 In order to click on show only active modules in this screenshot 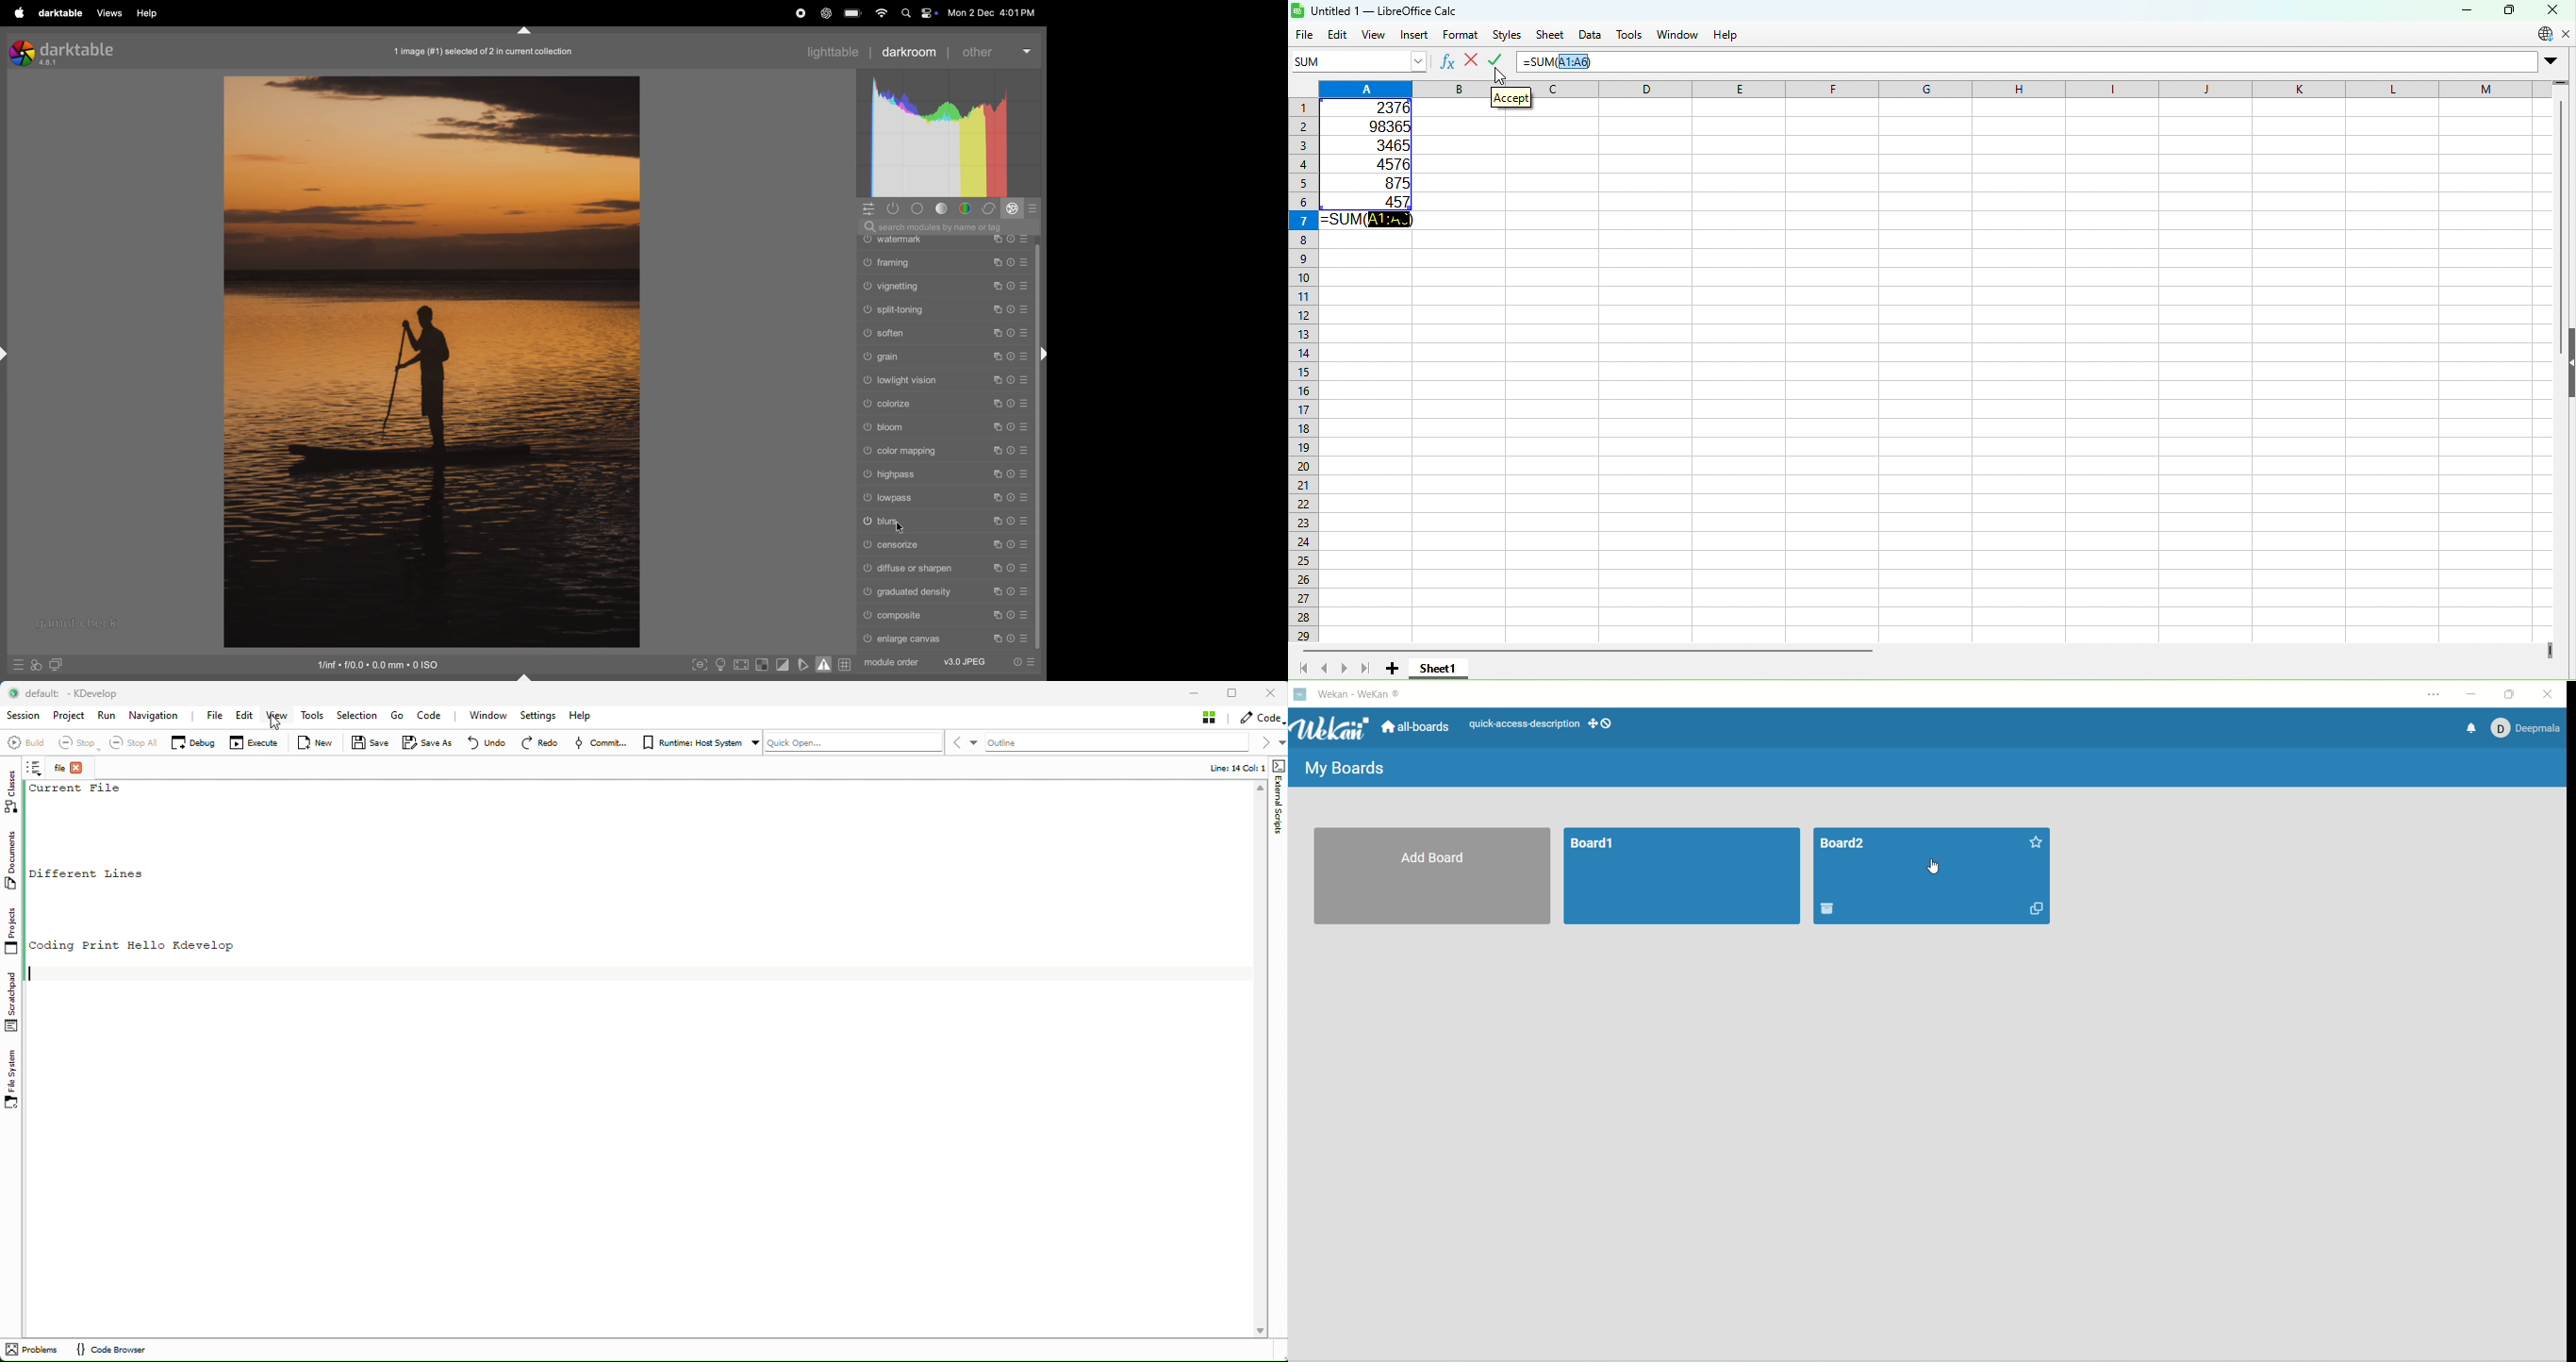, I will do `click(893, 208)`.